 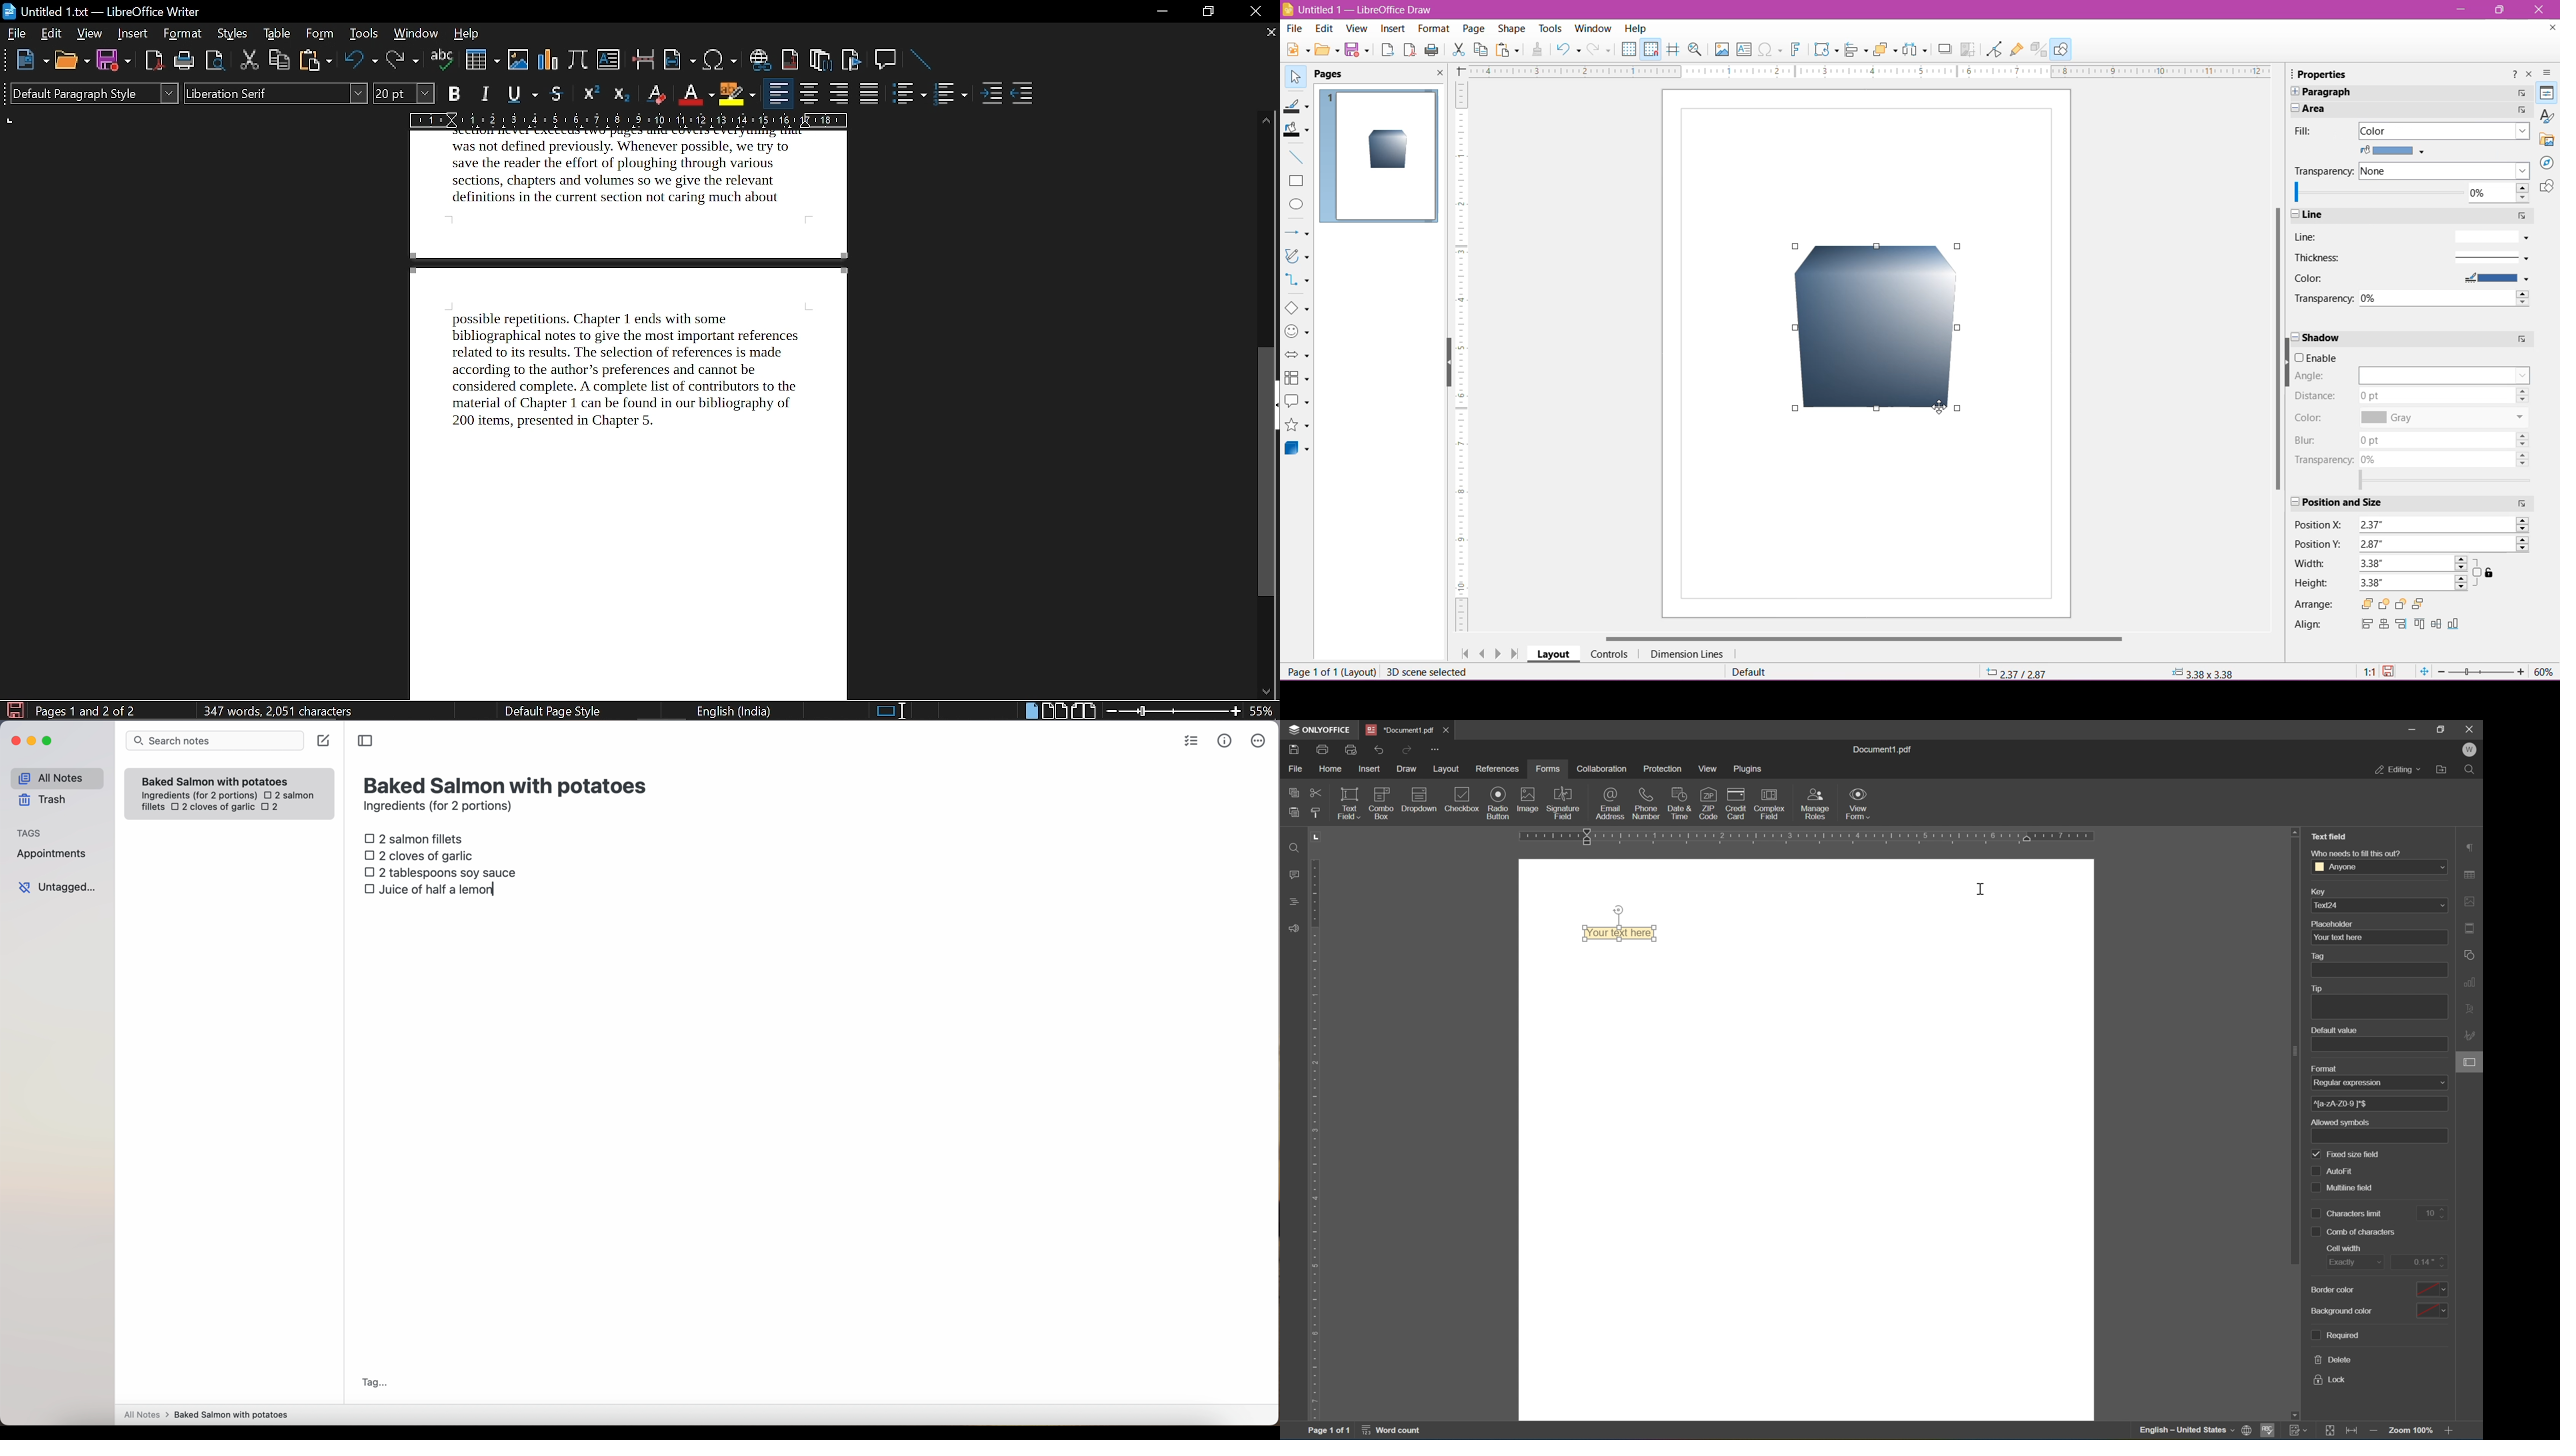 What do you see at coordinates (2332, 924) in the screenshot?
I see `placeholder` at bounding box center [2332, 924].